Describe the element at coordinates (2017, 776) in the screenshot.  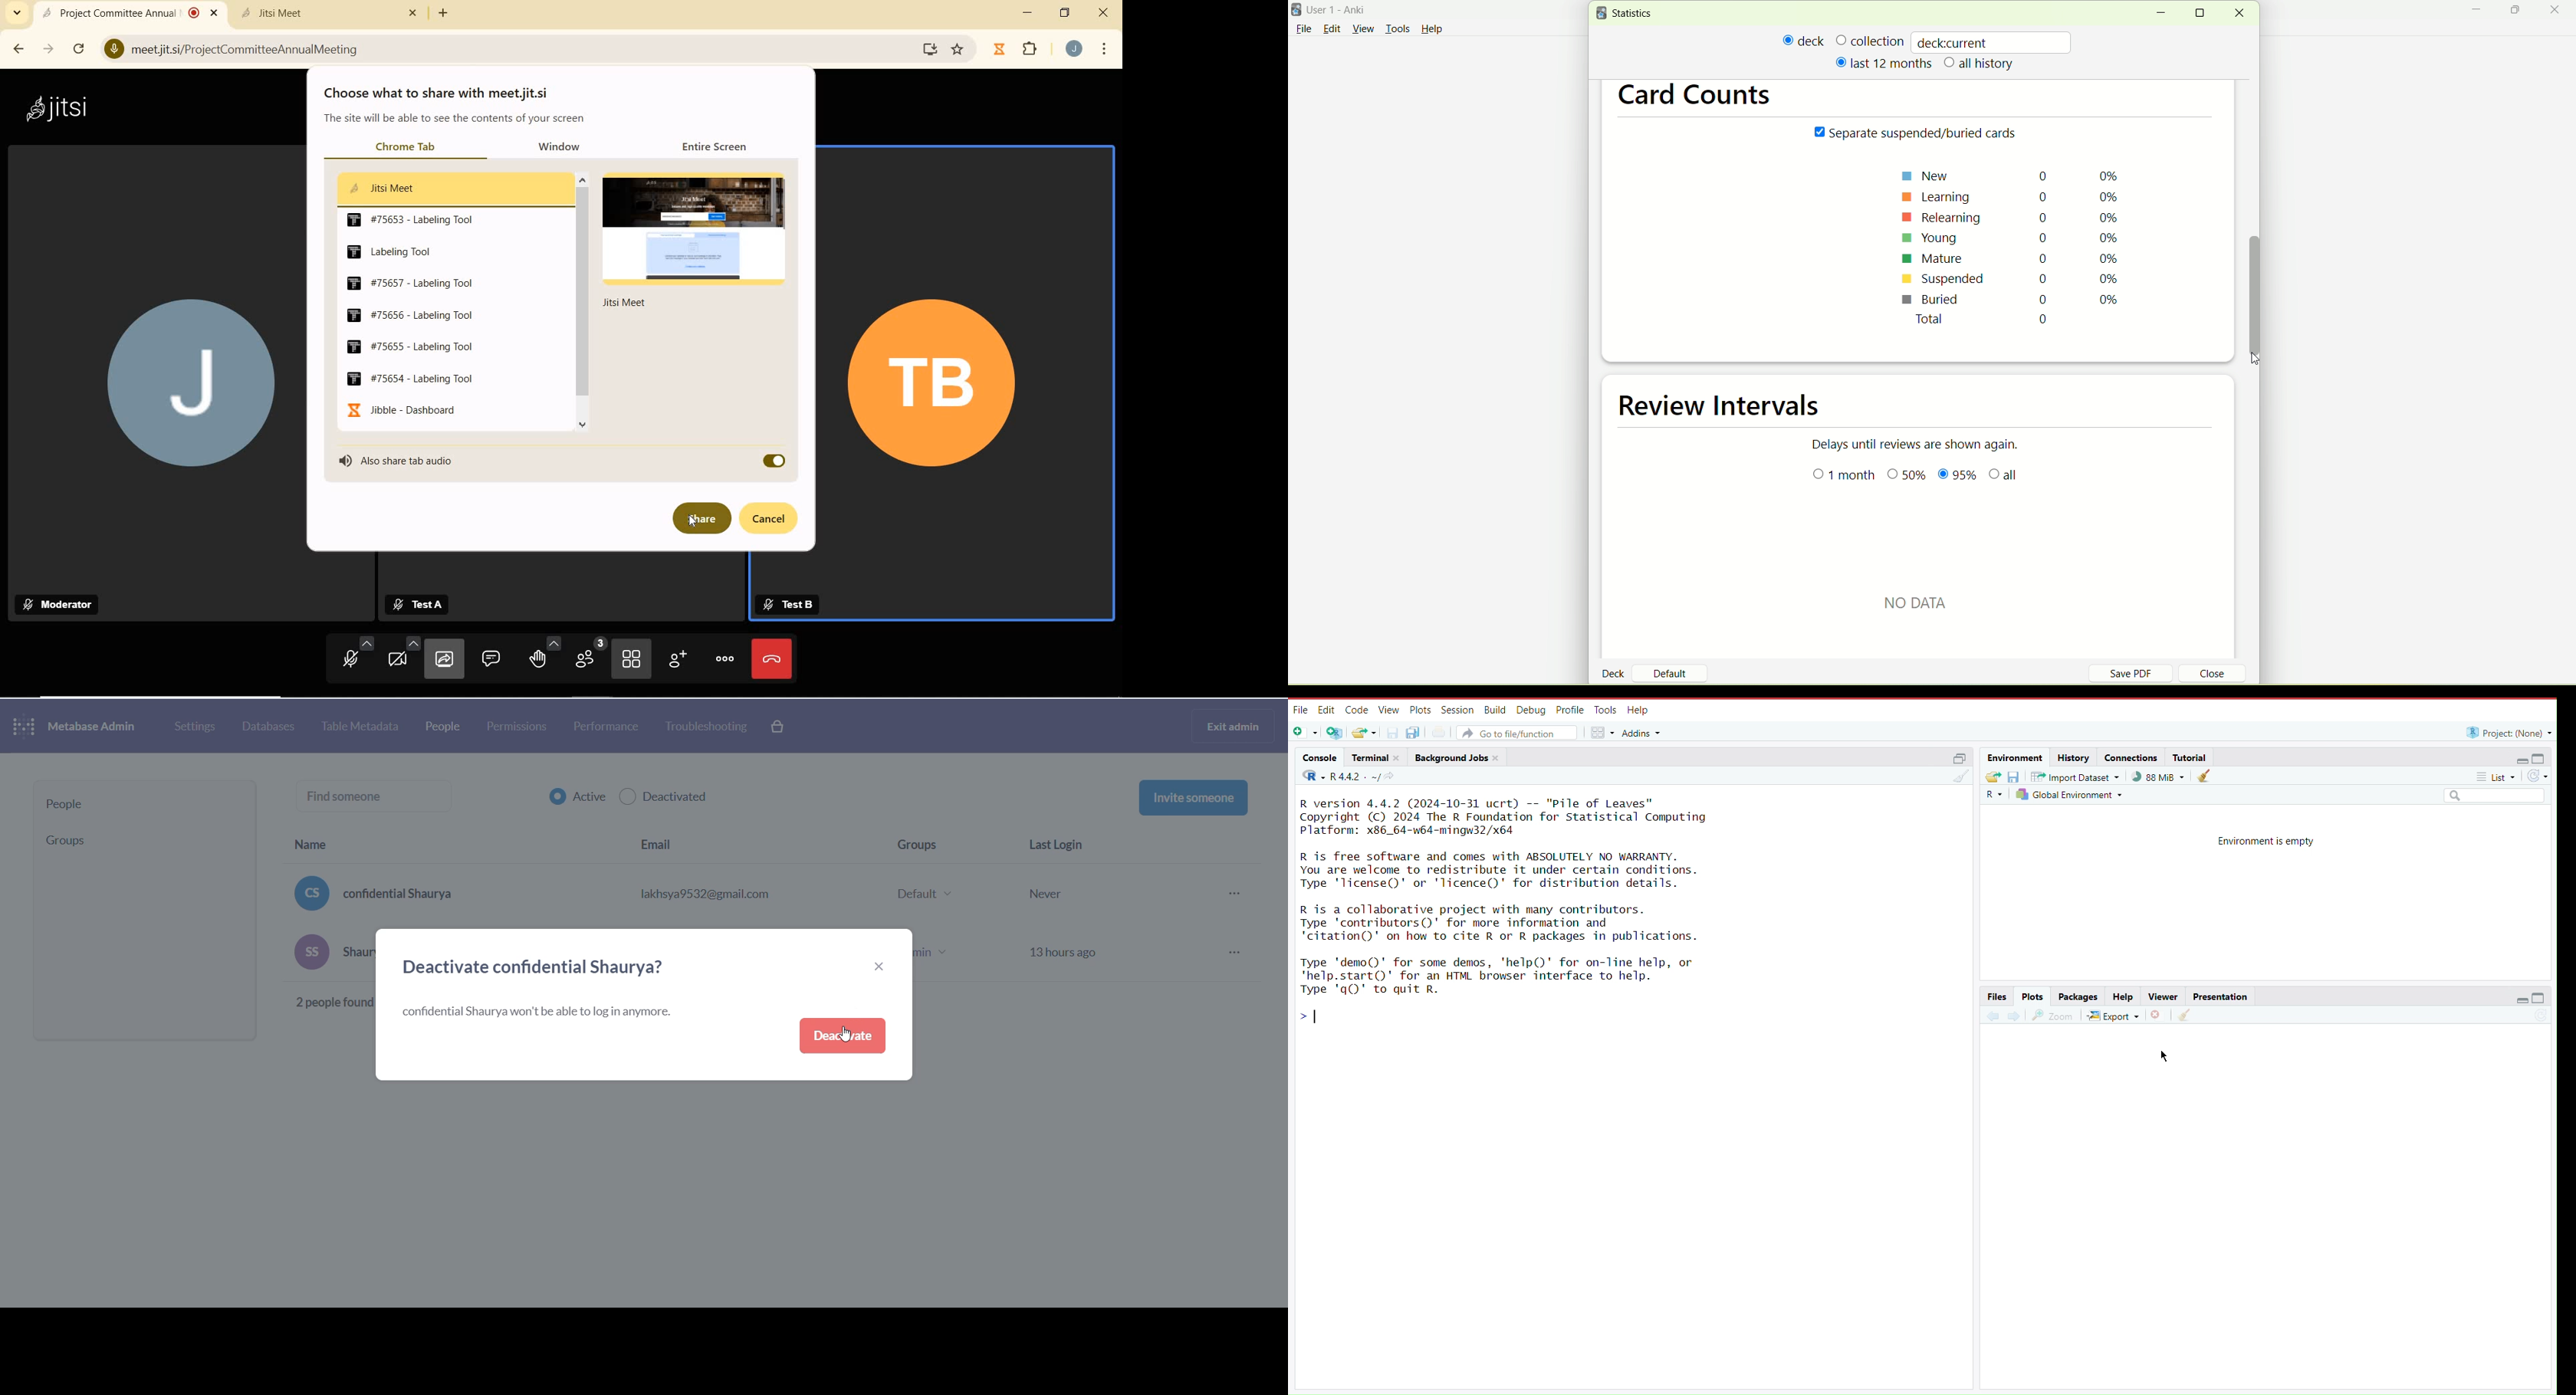
I see `Save workspace as` at that location.